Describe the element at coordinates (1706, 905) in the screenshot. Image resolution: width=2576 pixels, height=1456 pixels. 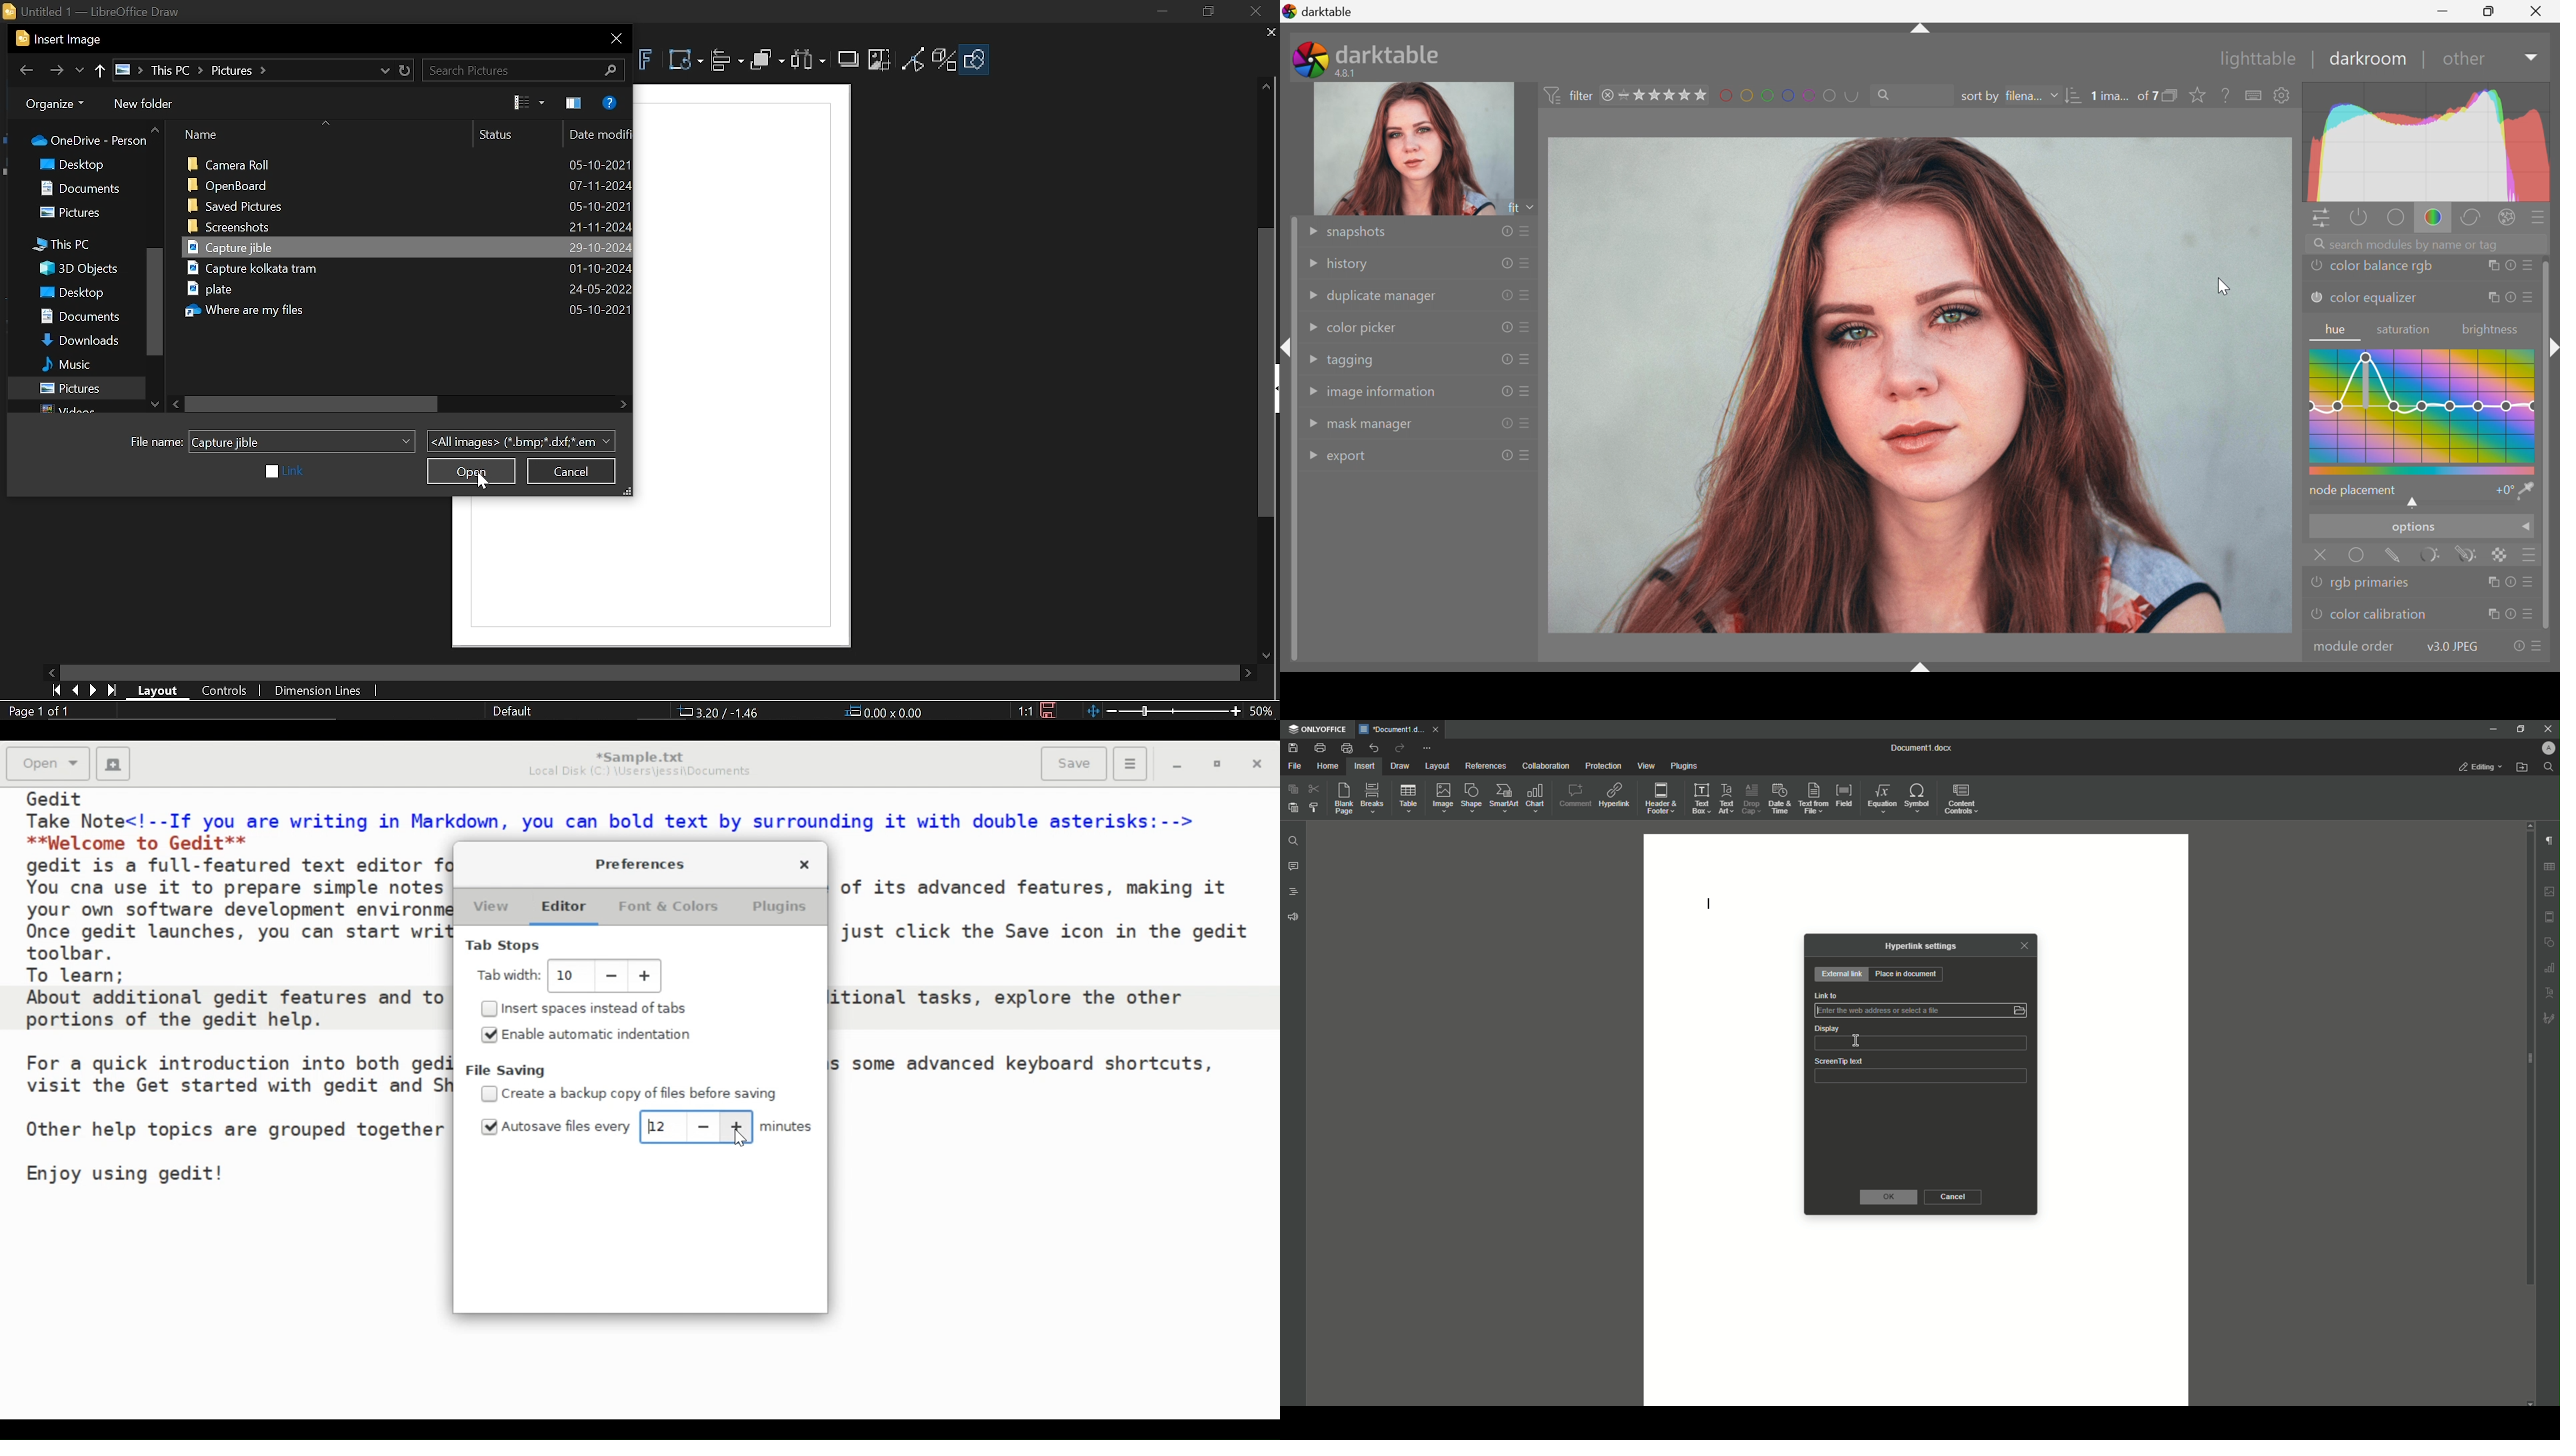
I see `Text Line` at that location.